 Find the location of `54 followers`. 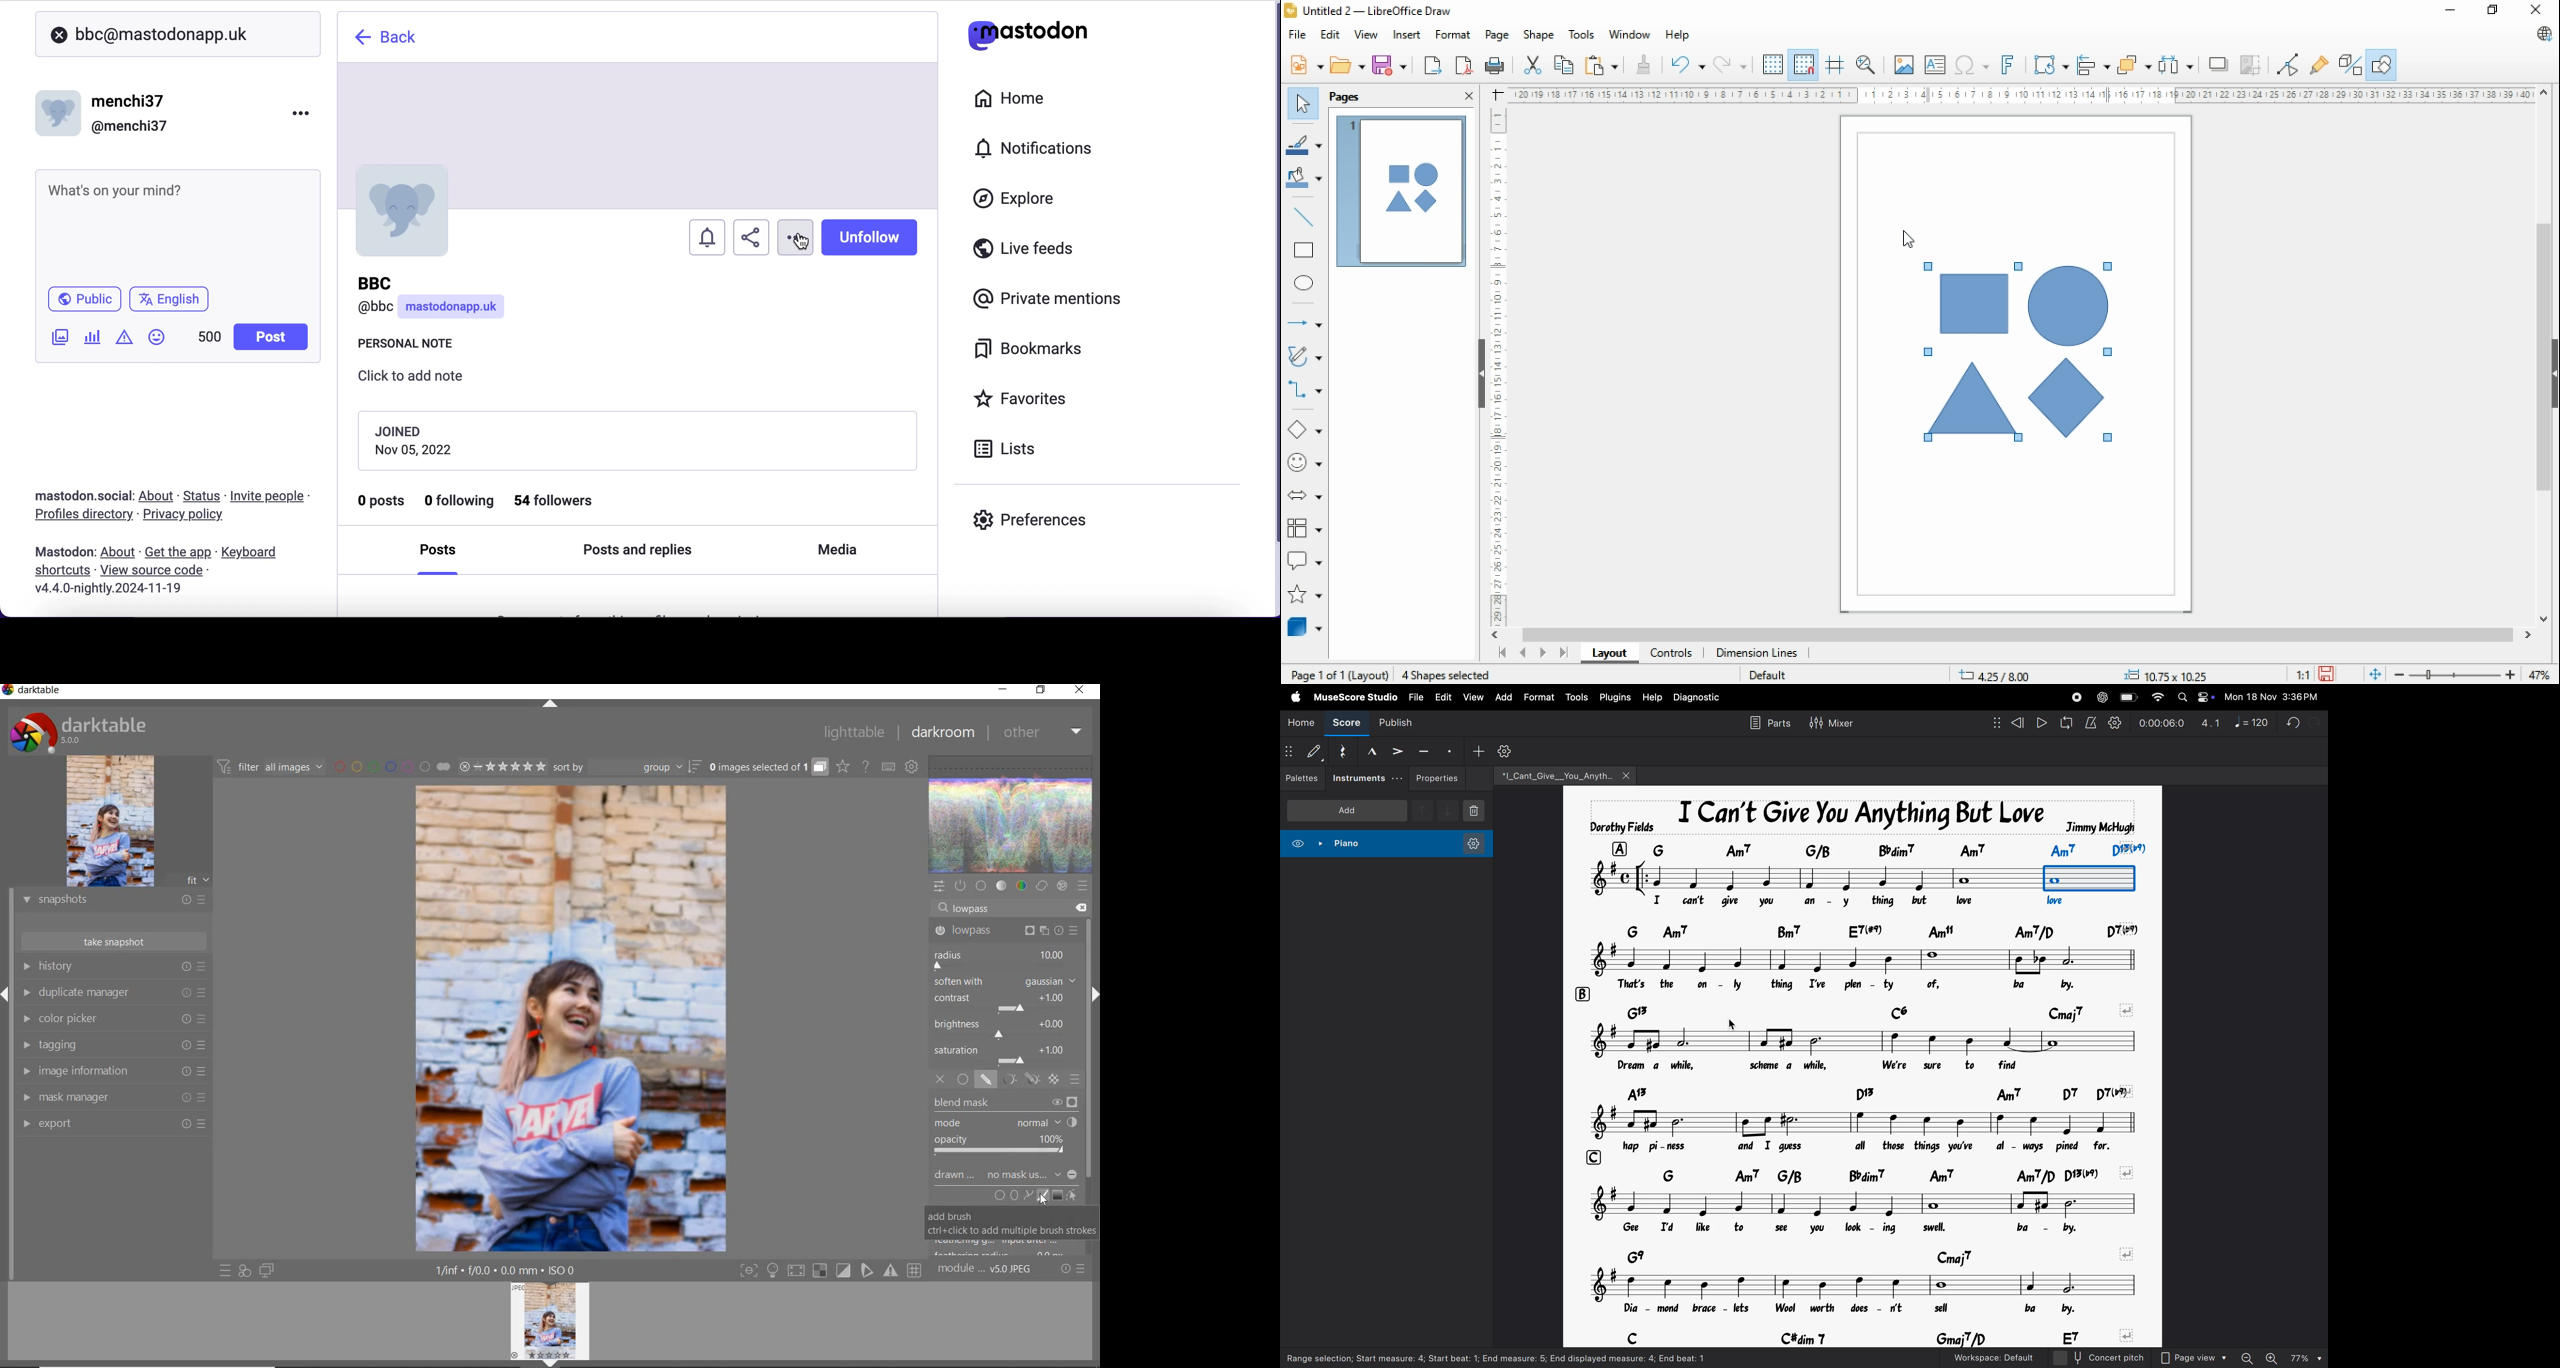

54 followers is located at coordinates (562, 501).